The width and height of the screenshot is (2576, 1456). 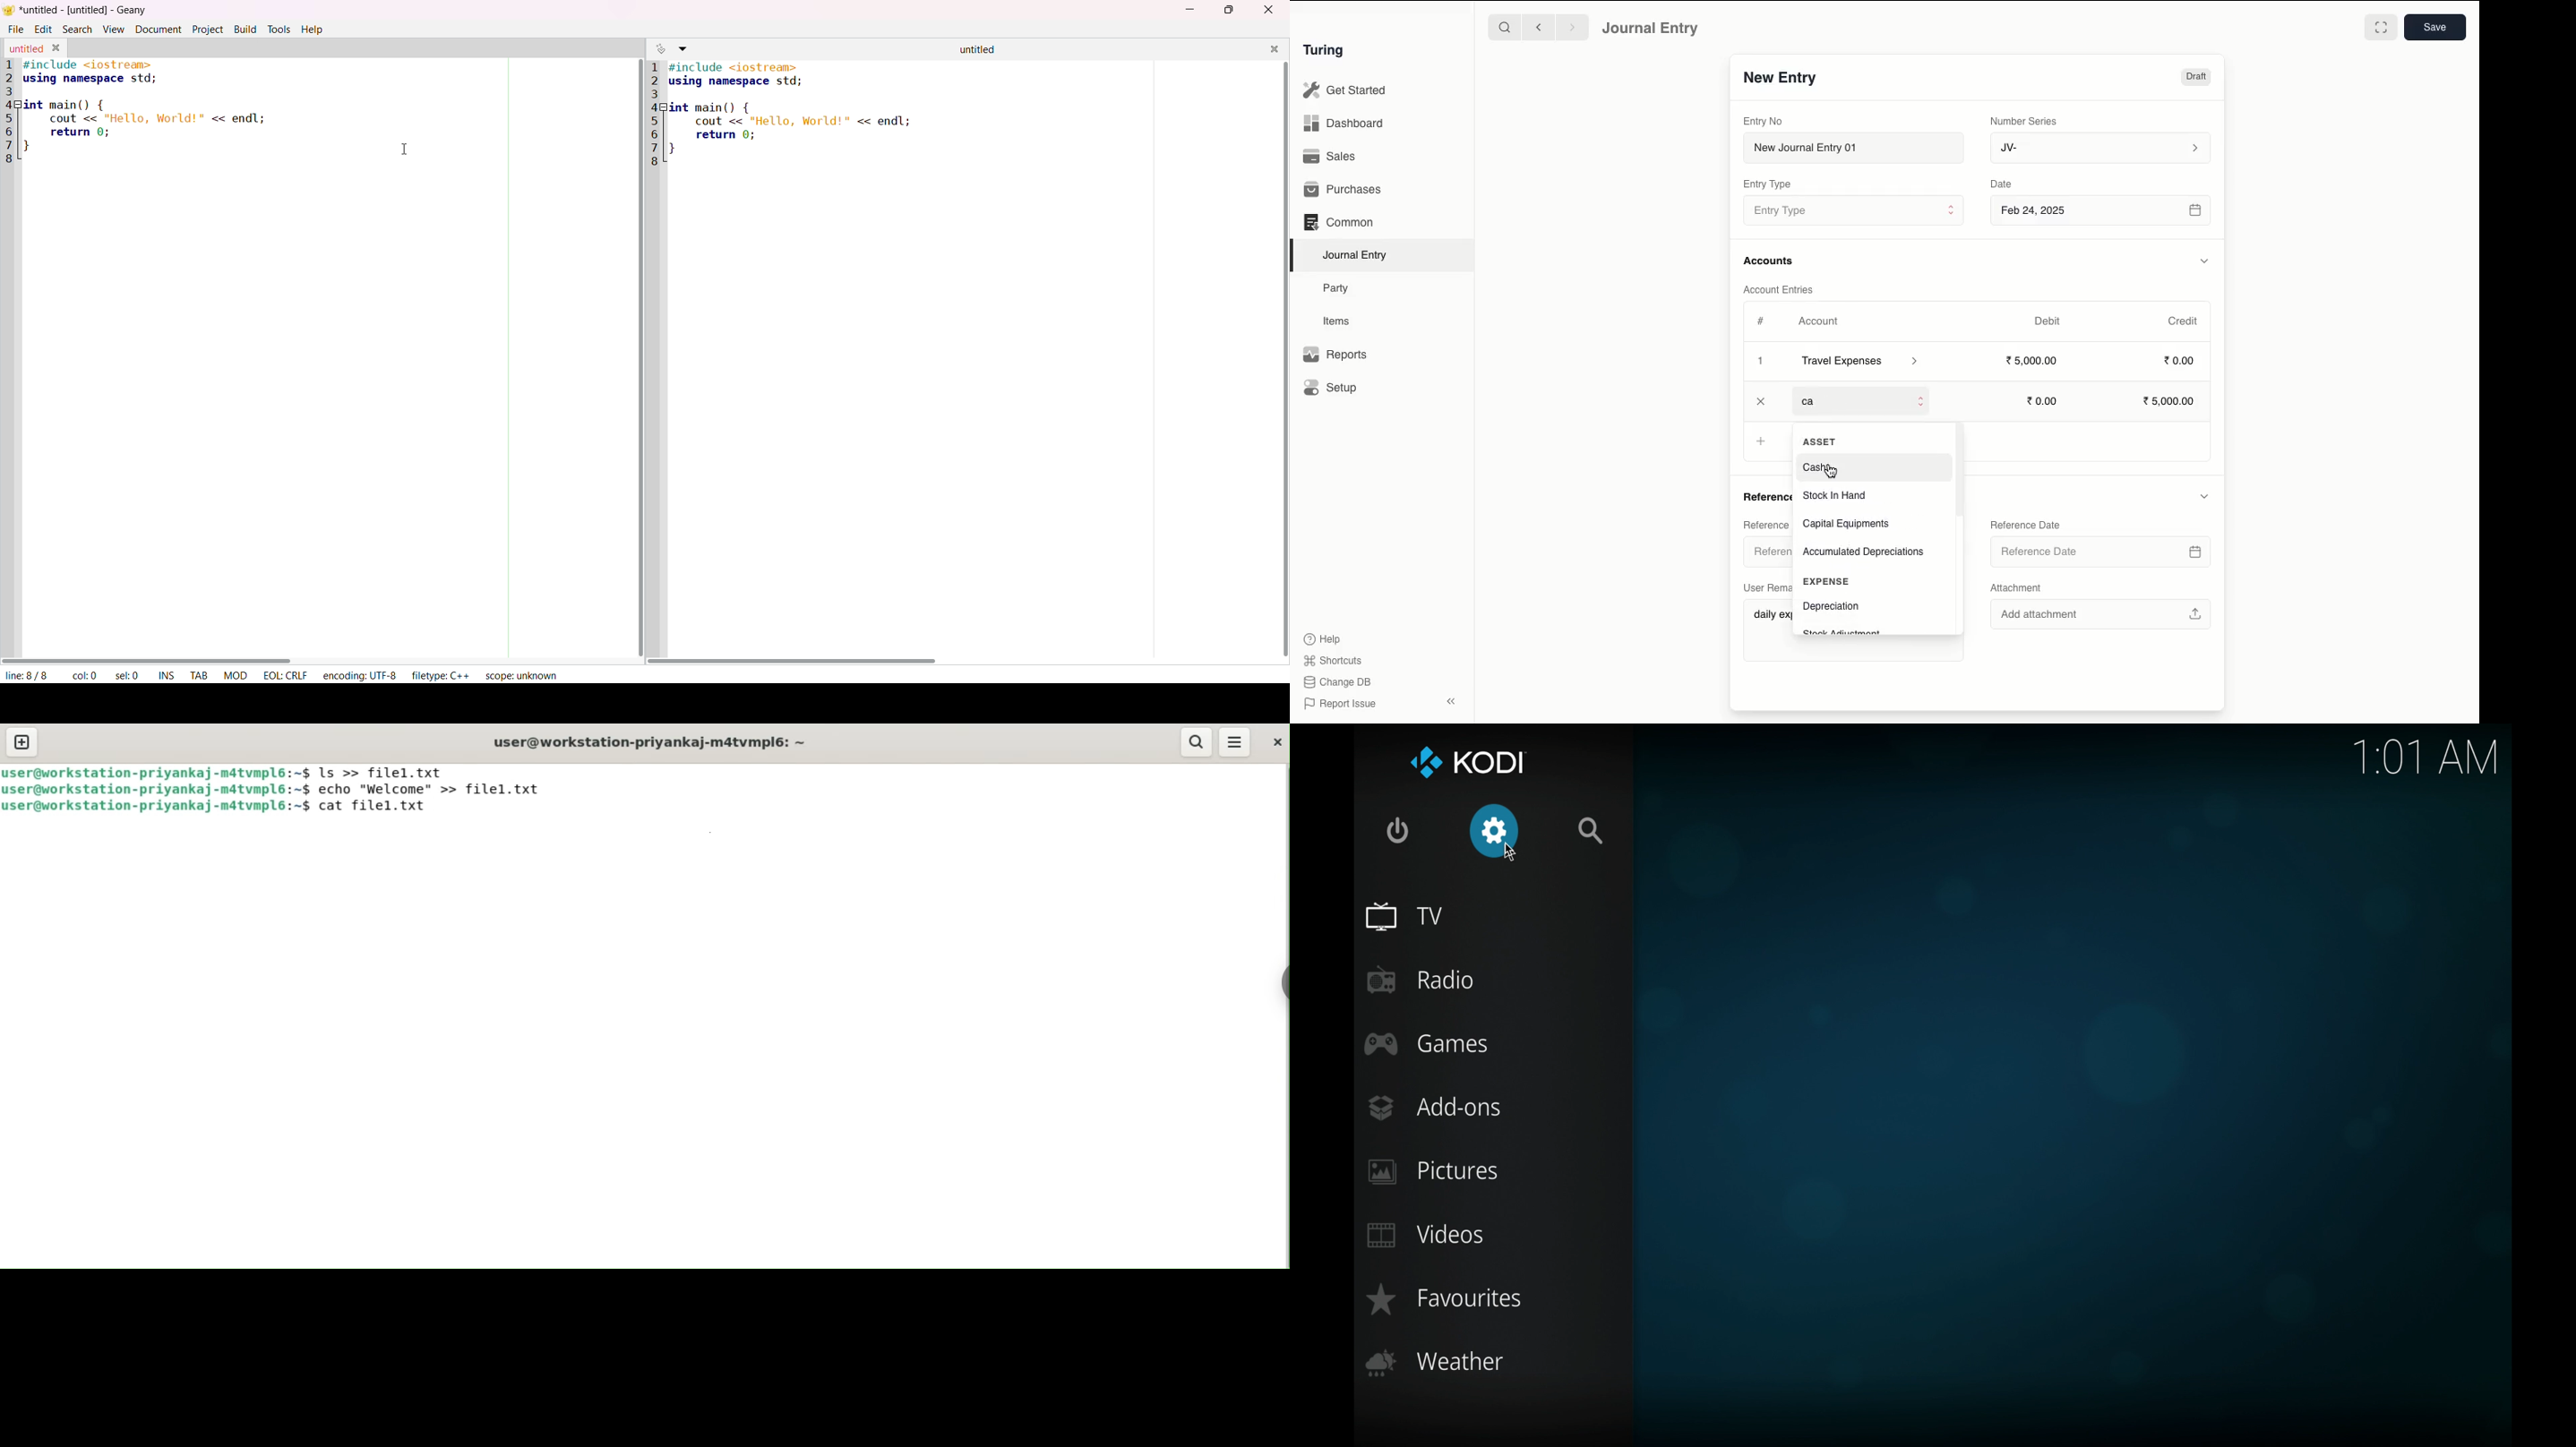 What do you see at coordinates (1356, 256) in the screenshot?
I see `Journal Entry` at bounding box center [1356, 256].